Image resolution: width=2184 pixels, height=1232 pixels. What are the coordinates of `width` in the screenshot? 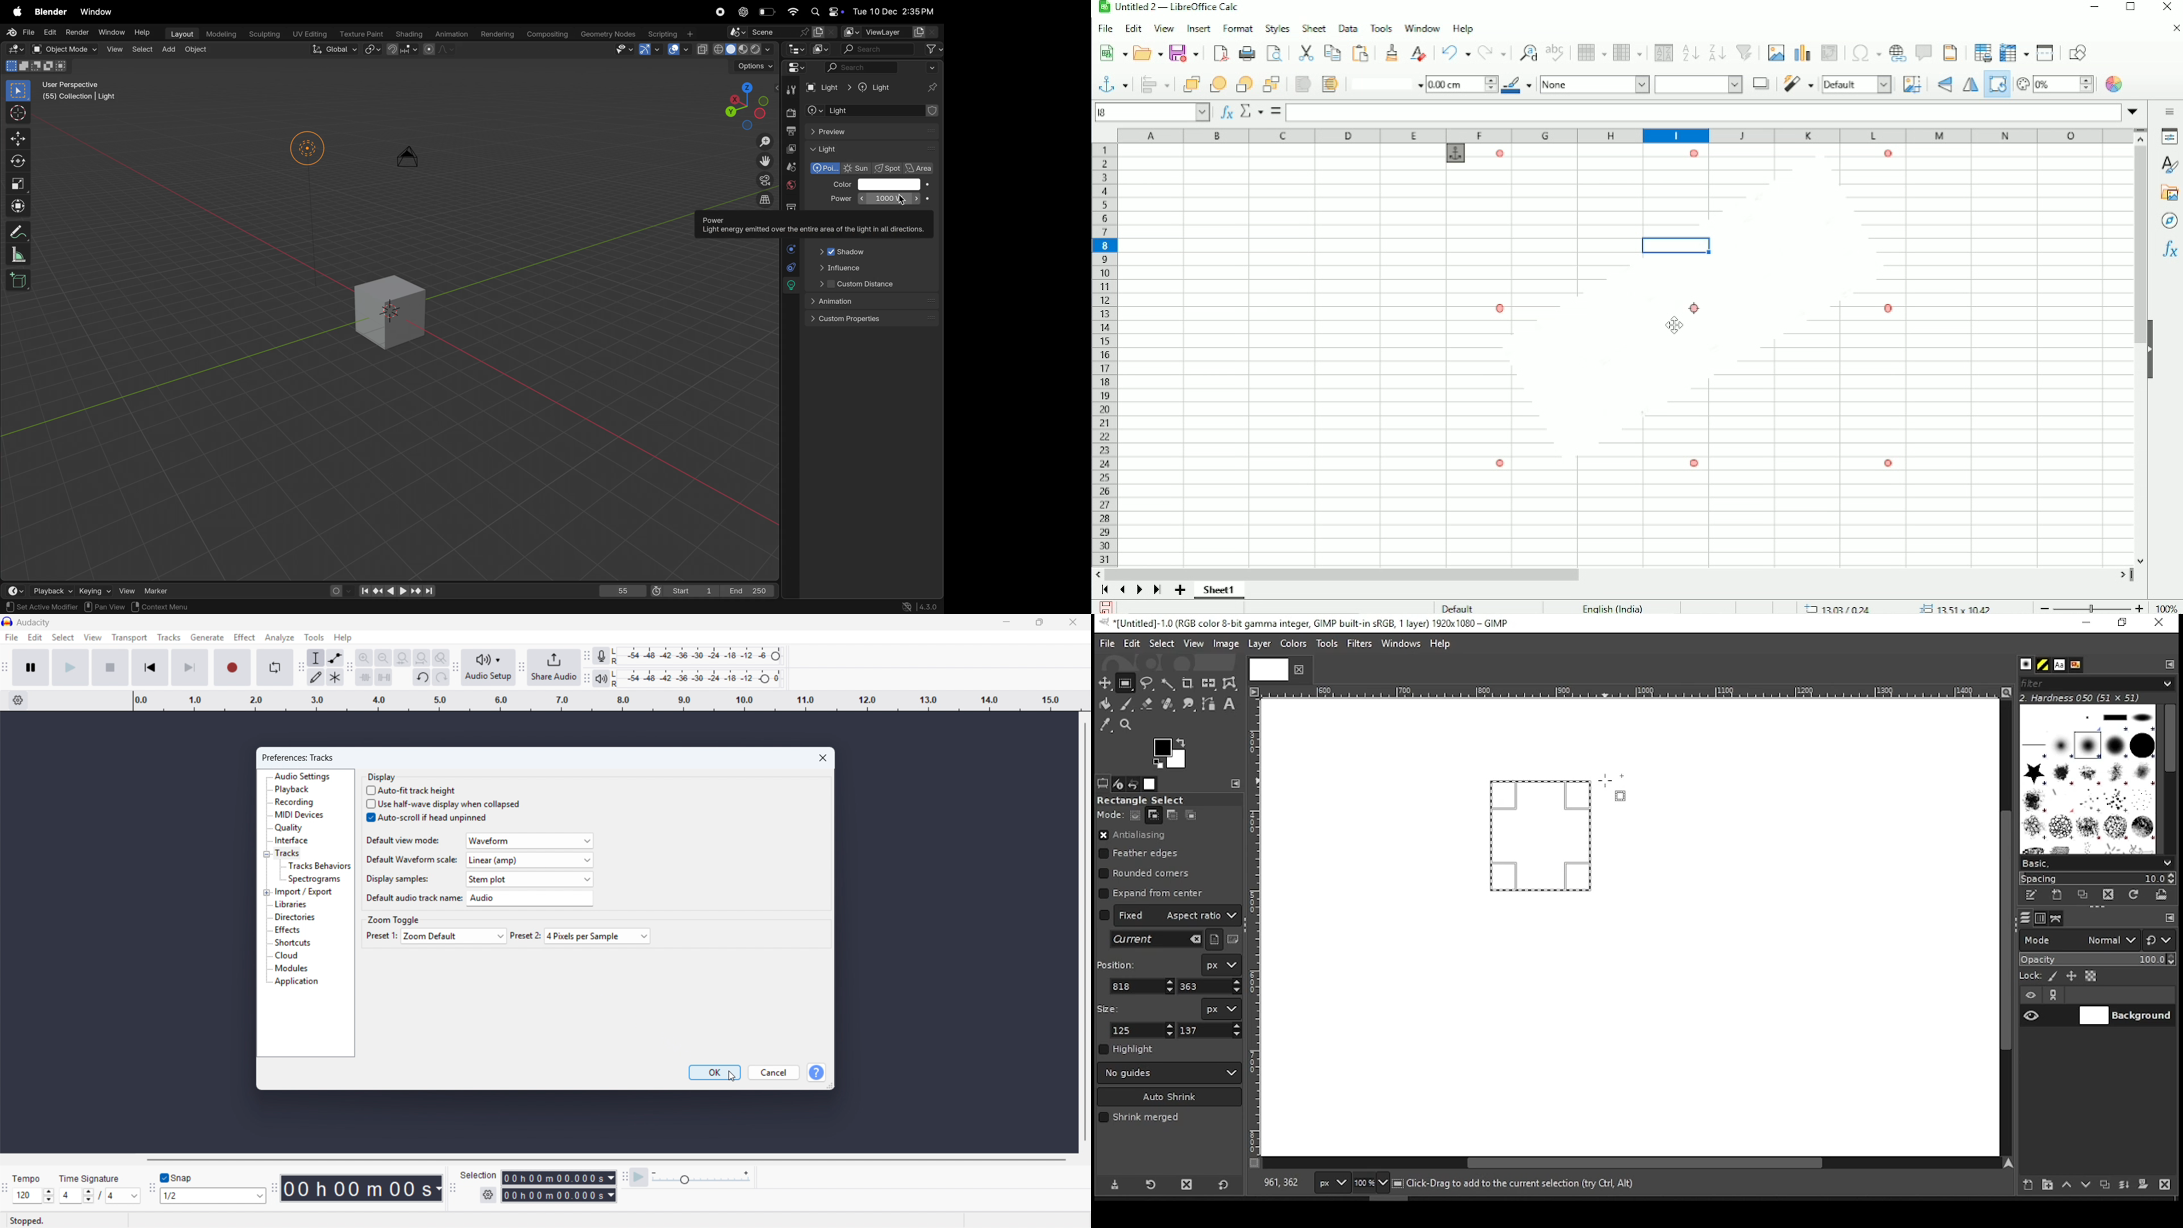 It's located at (1144, 1030).